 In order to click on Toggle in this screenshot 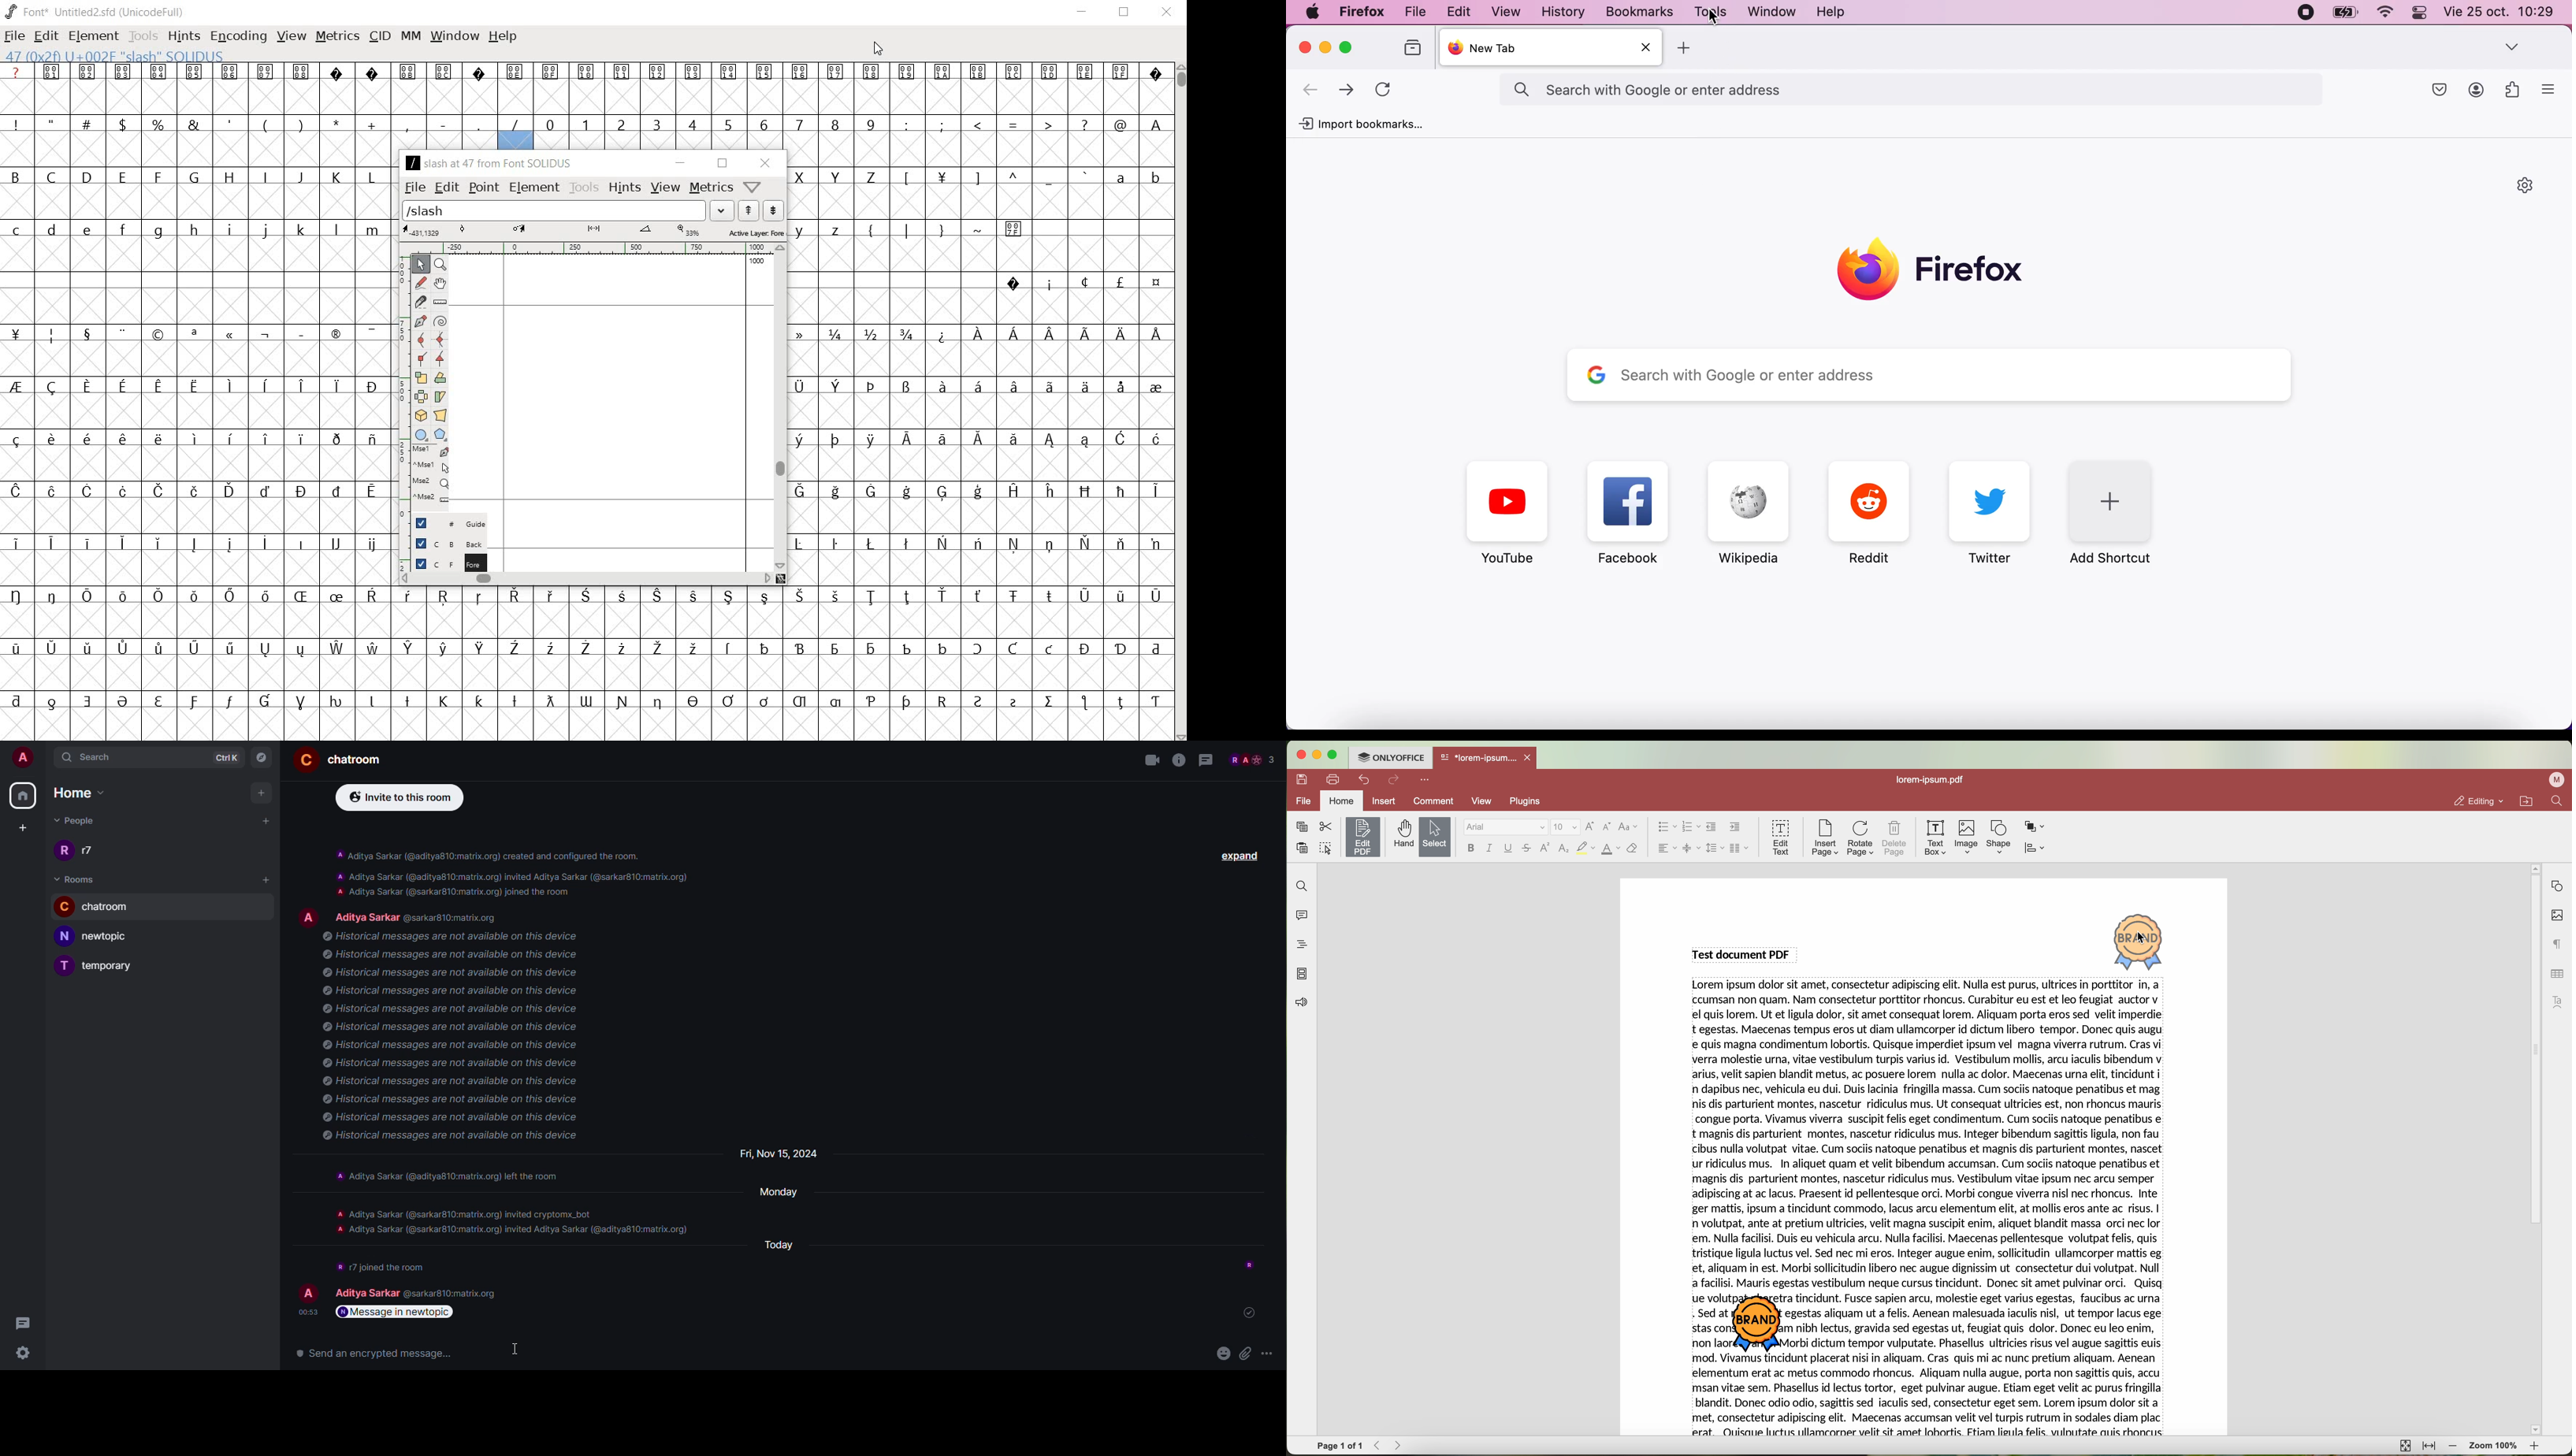, I will do `click(2420, 14)`.